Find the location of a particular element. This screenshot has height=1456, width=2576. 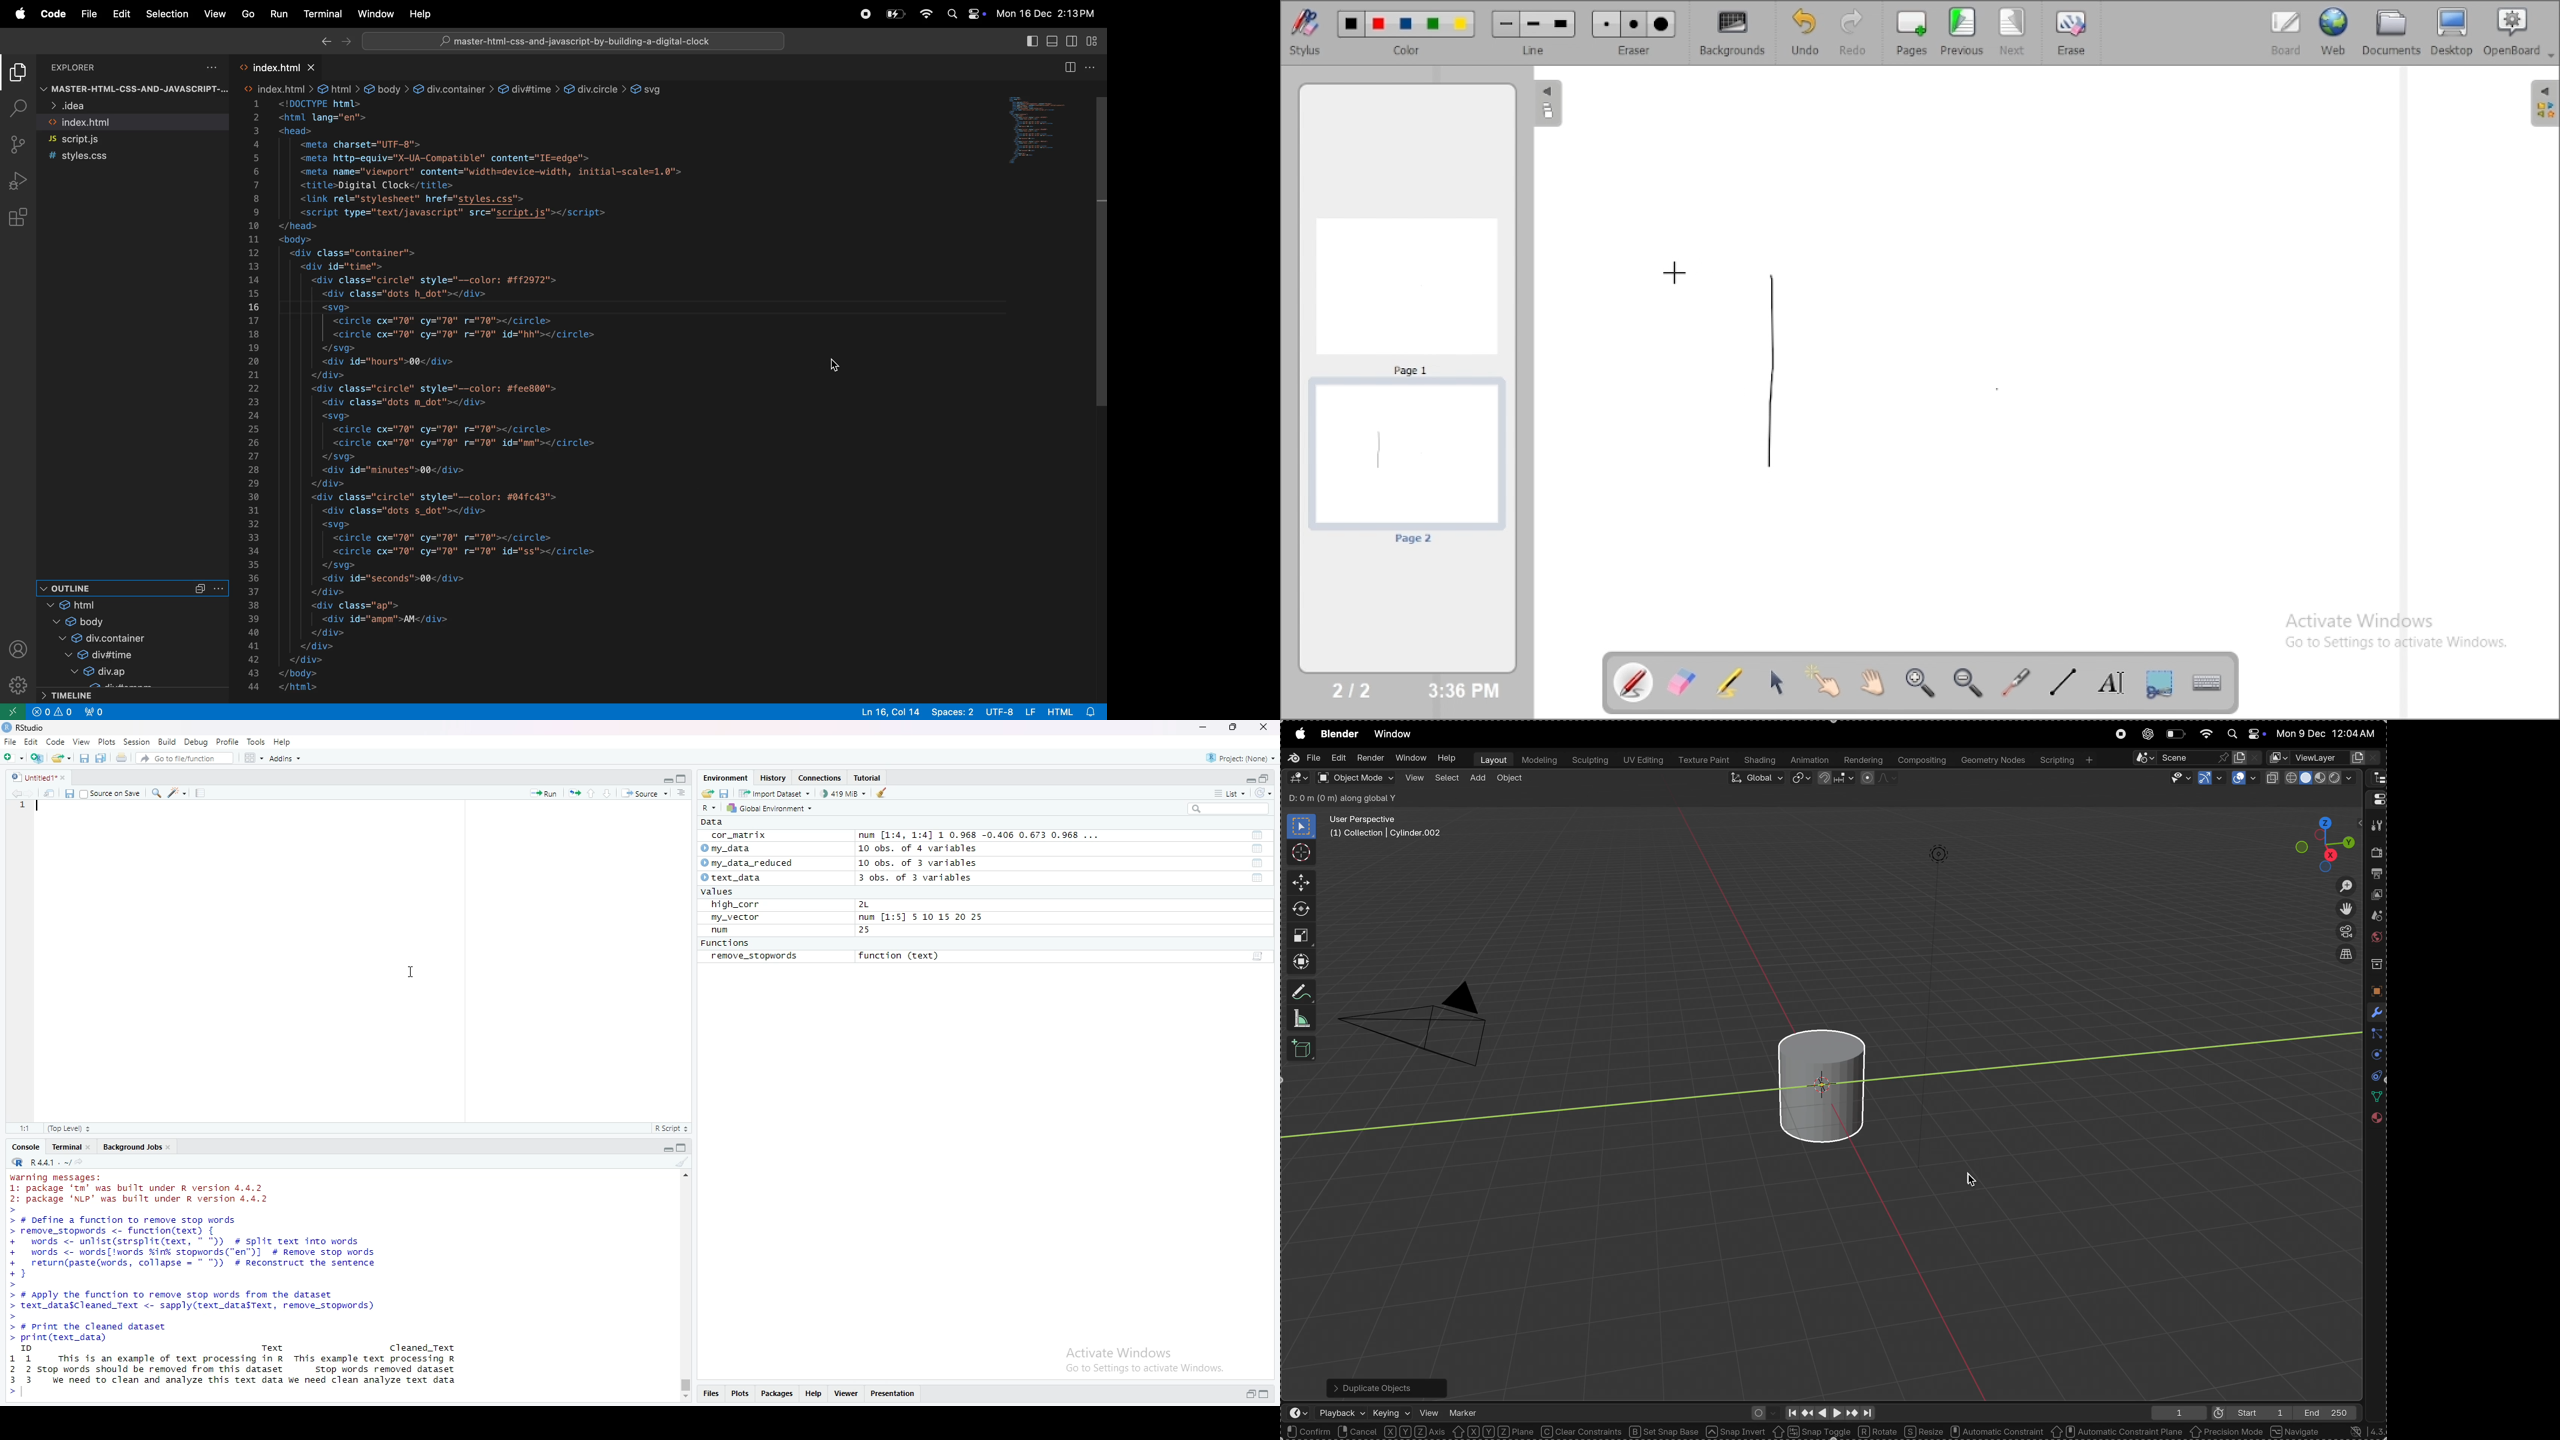

Global Environment is located at coordinates (773, 808).